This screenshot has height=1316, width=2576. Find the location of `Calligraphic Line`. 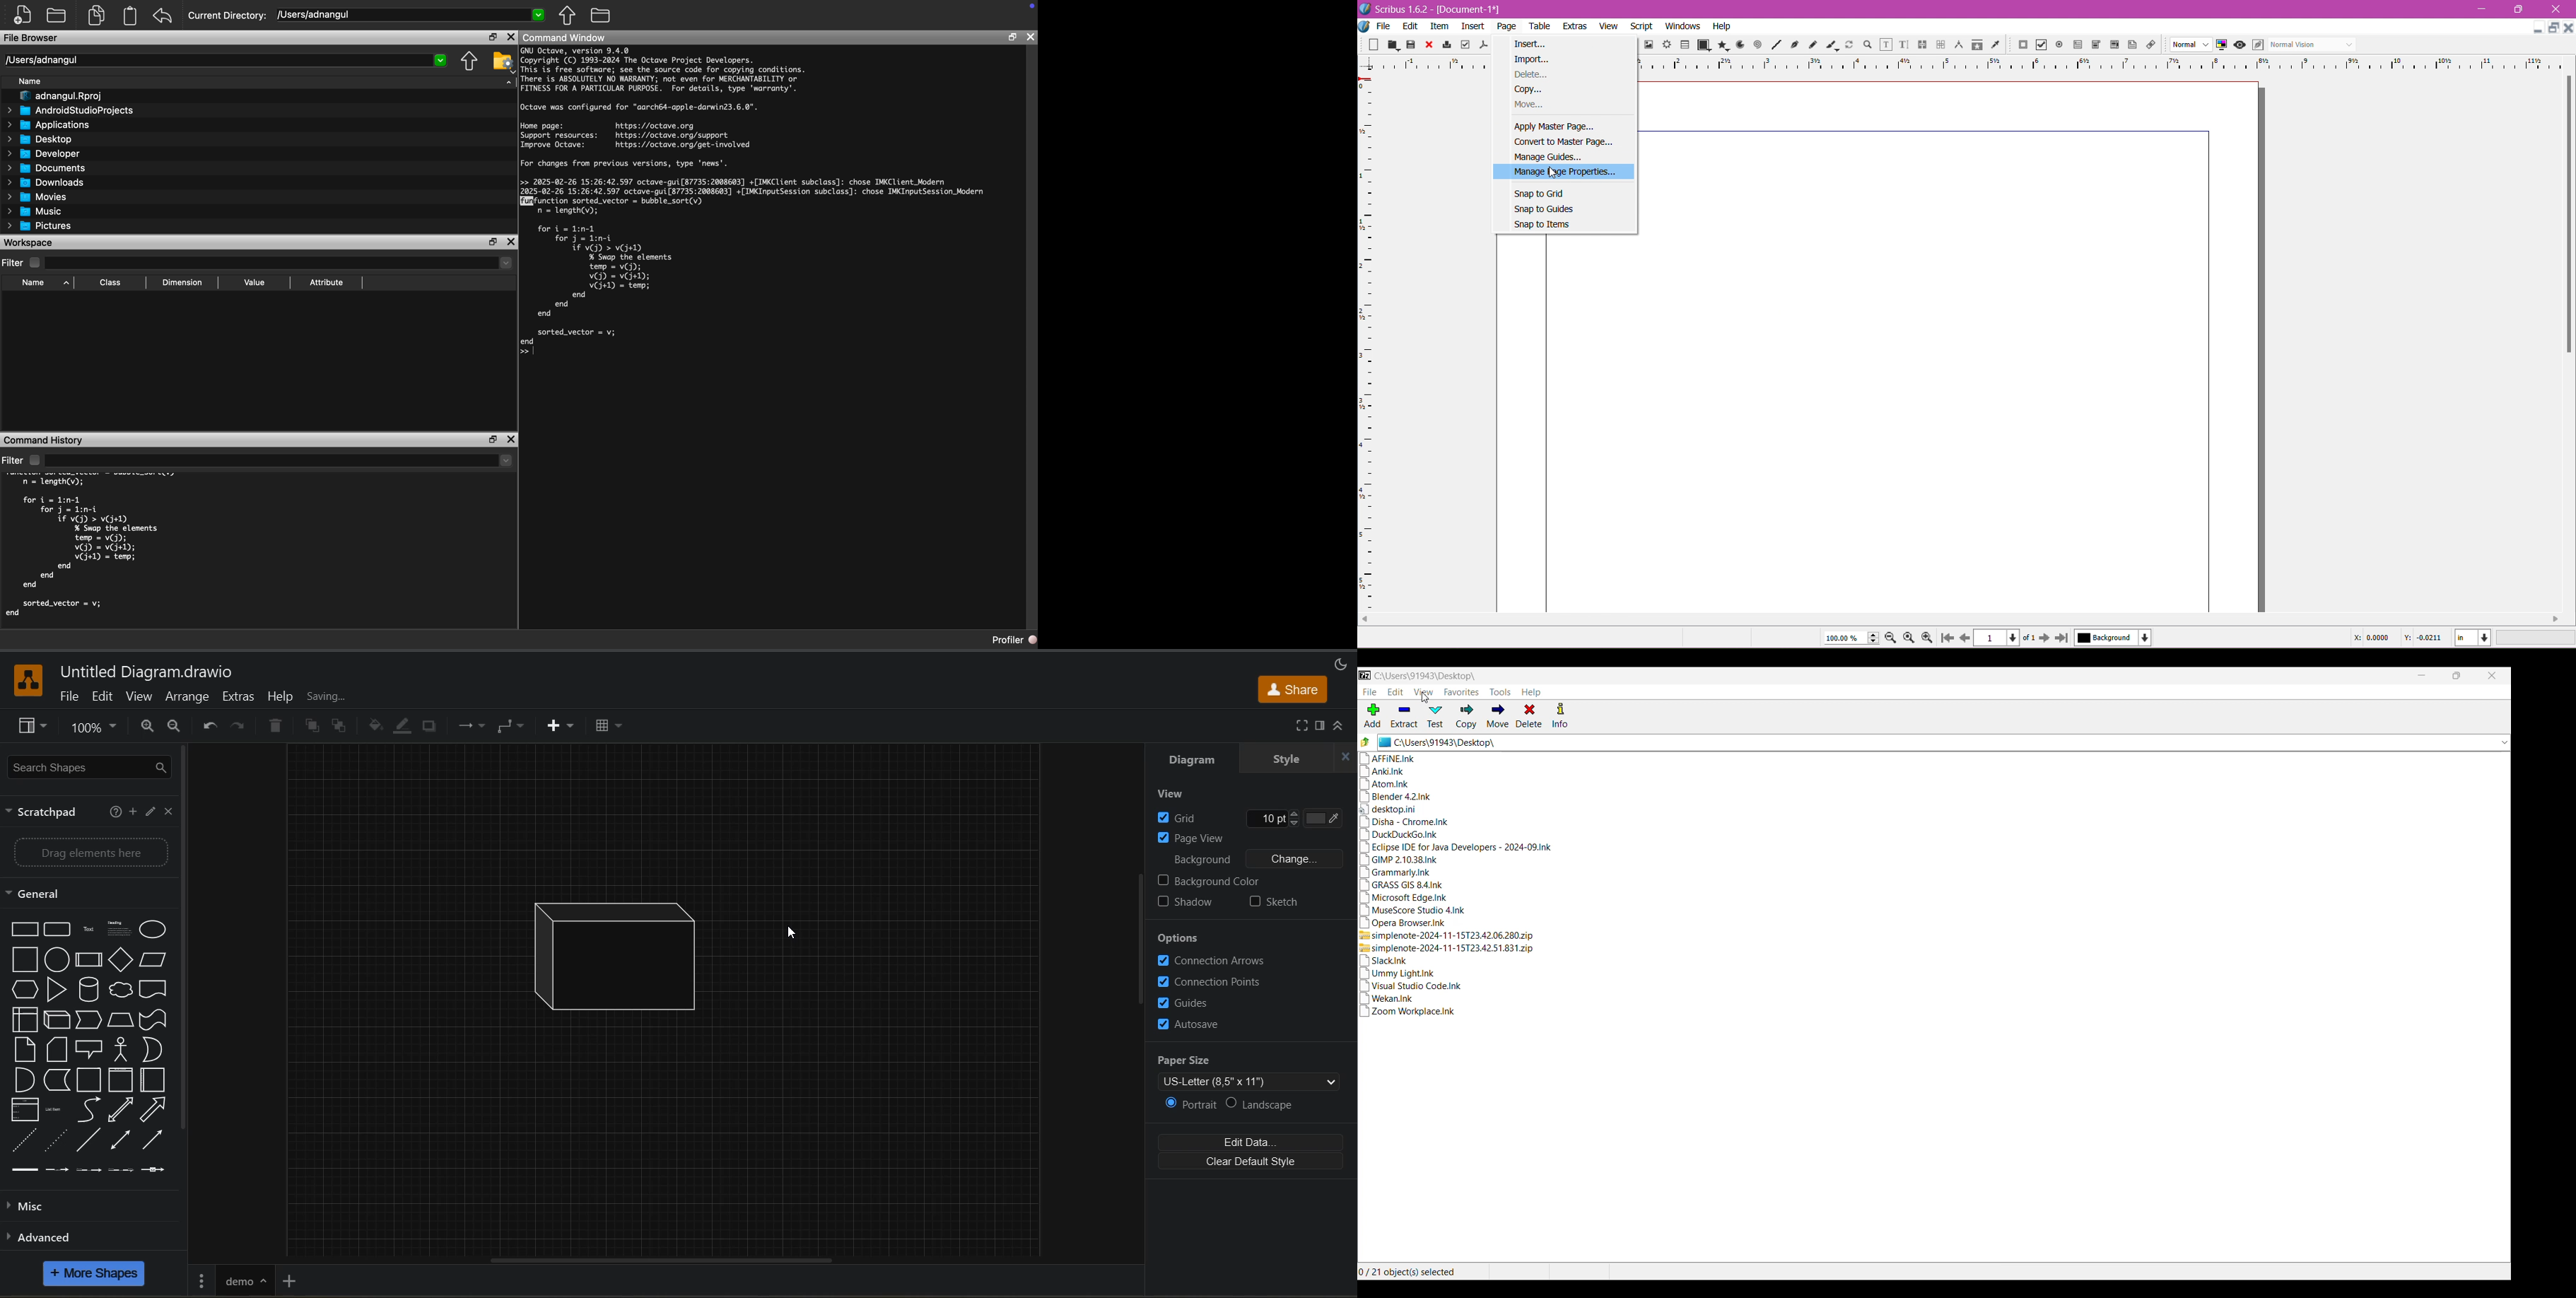

Calligraphic Line is located at coordinates (1831, 44).